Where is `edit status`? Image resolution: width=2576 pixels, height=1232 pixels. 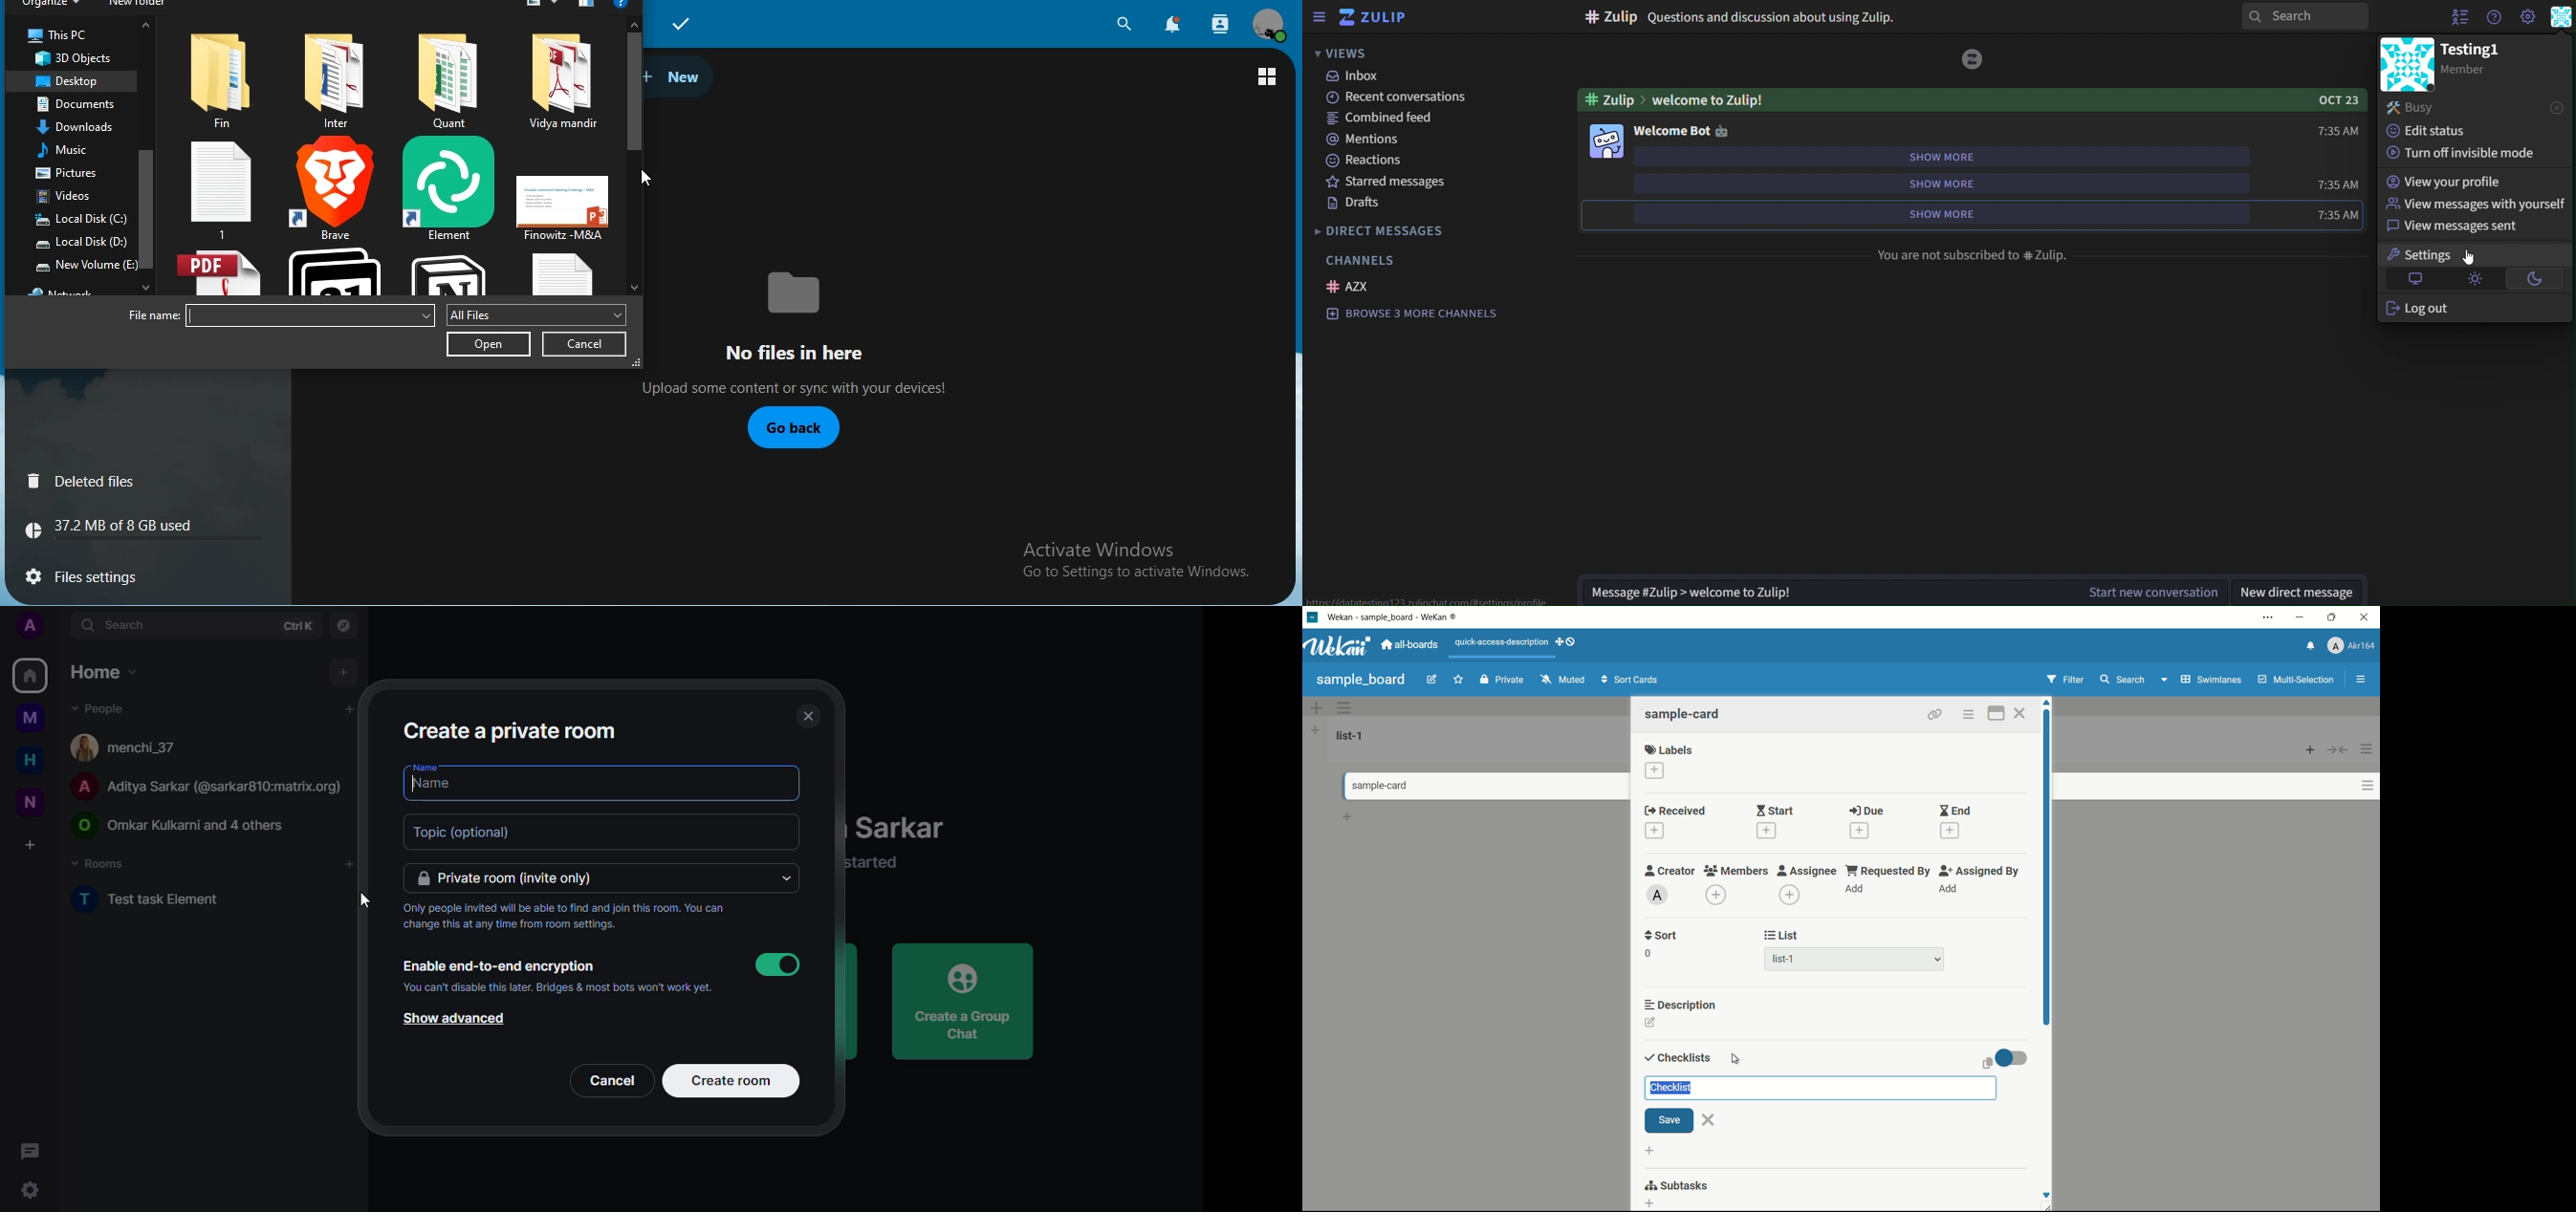
edit status is located at coordinates (2435, 132).